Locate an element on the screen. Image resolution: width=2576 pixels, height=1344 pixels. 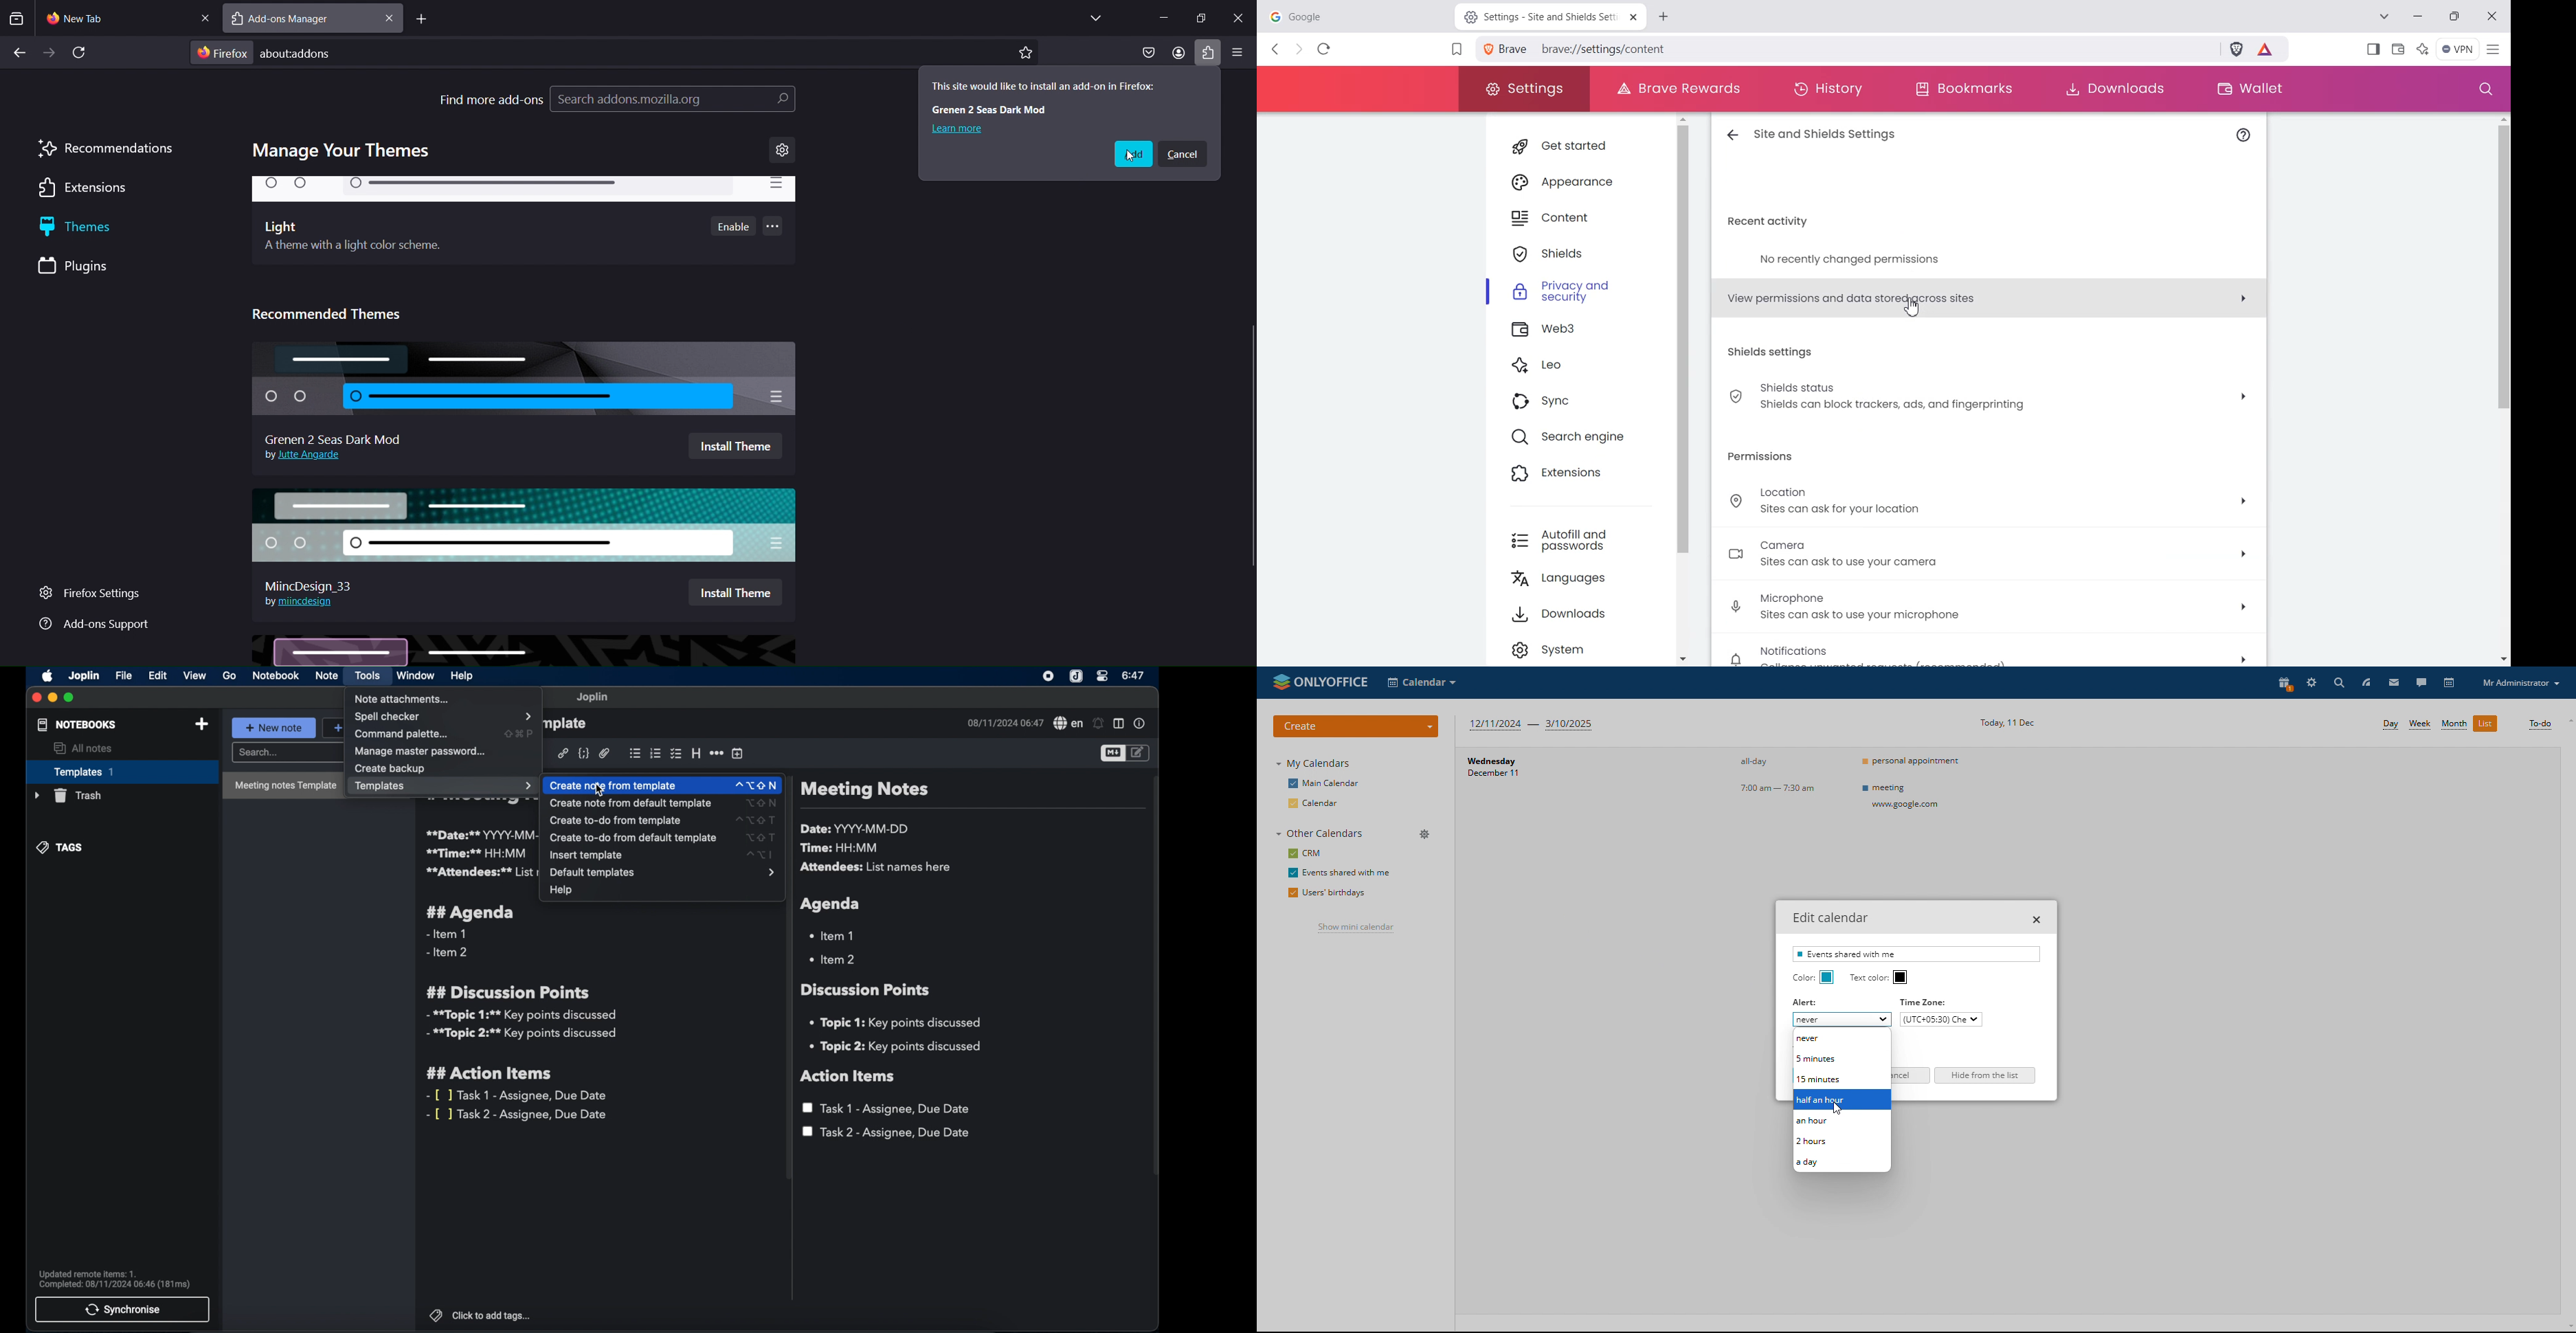
tools highlighted is located at coordinates (368, 676).